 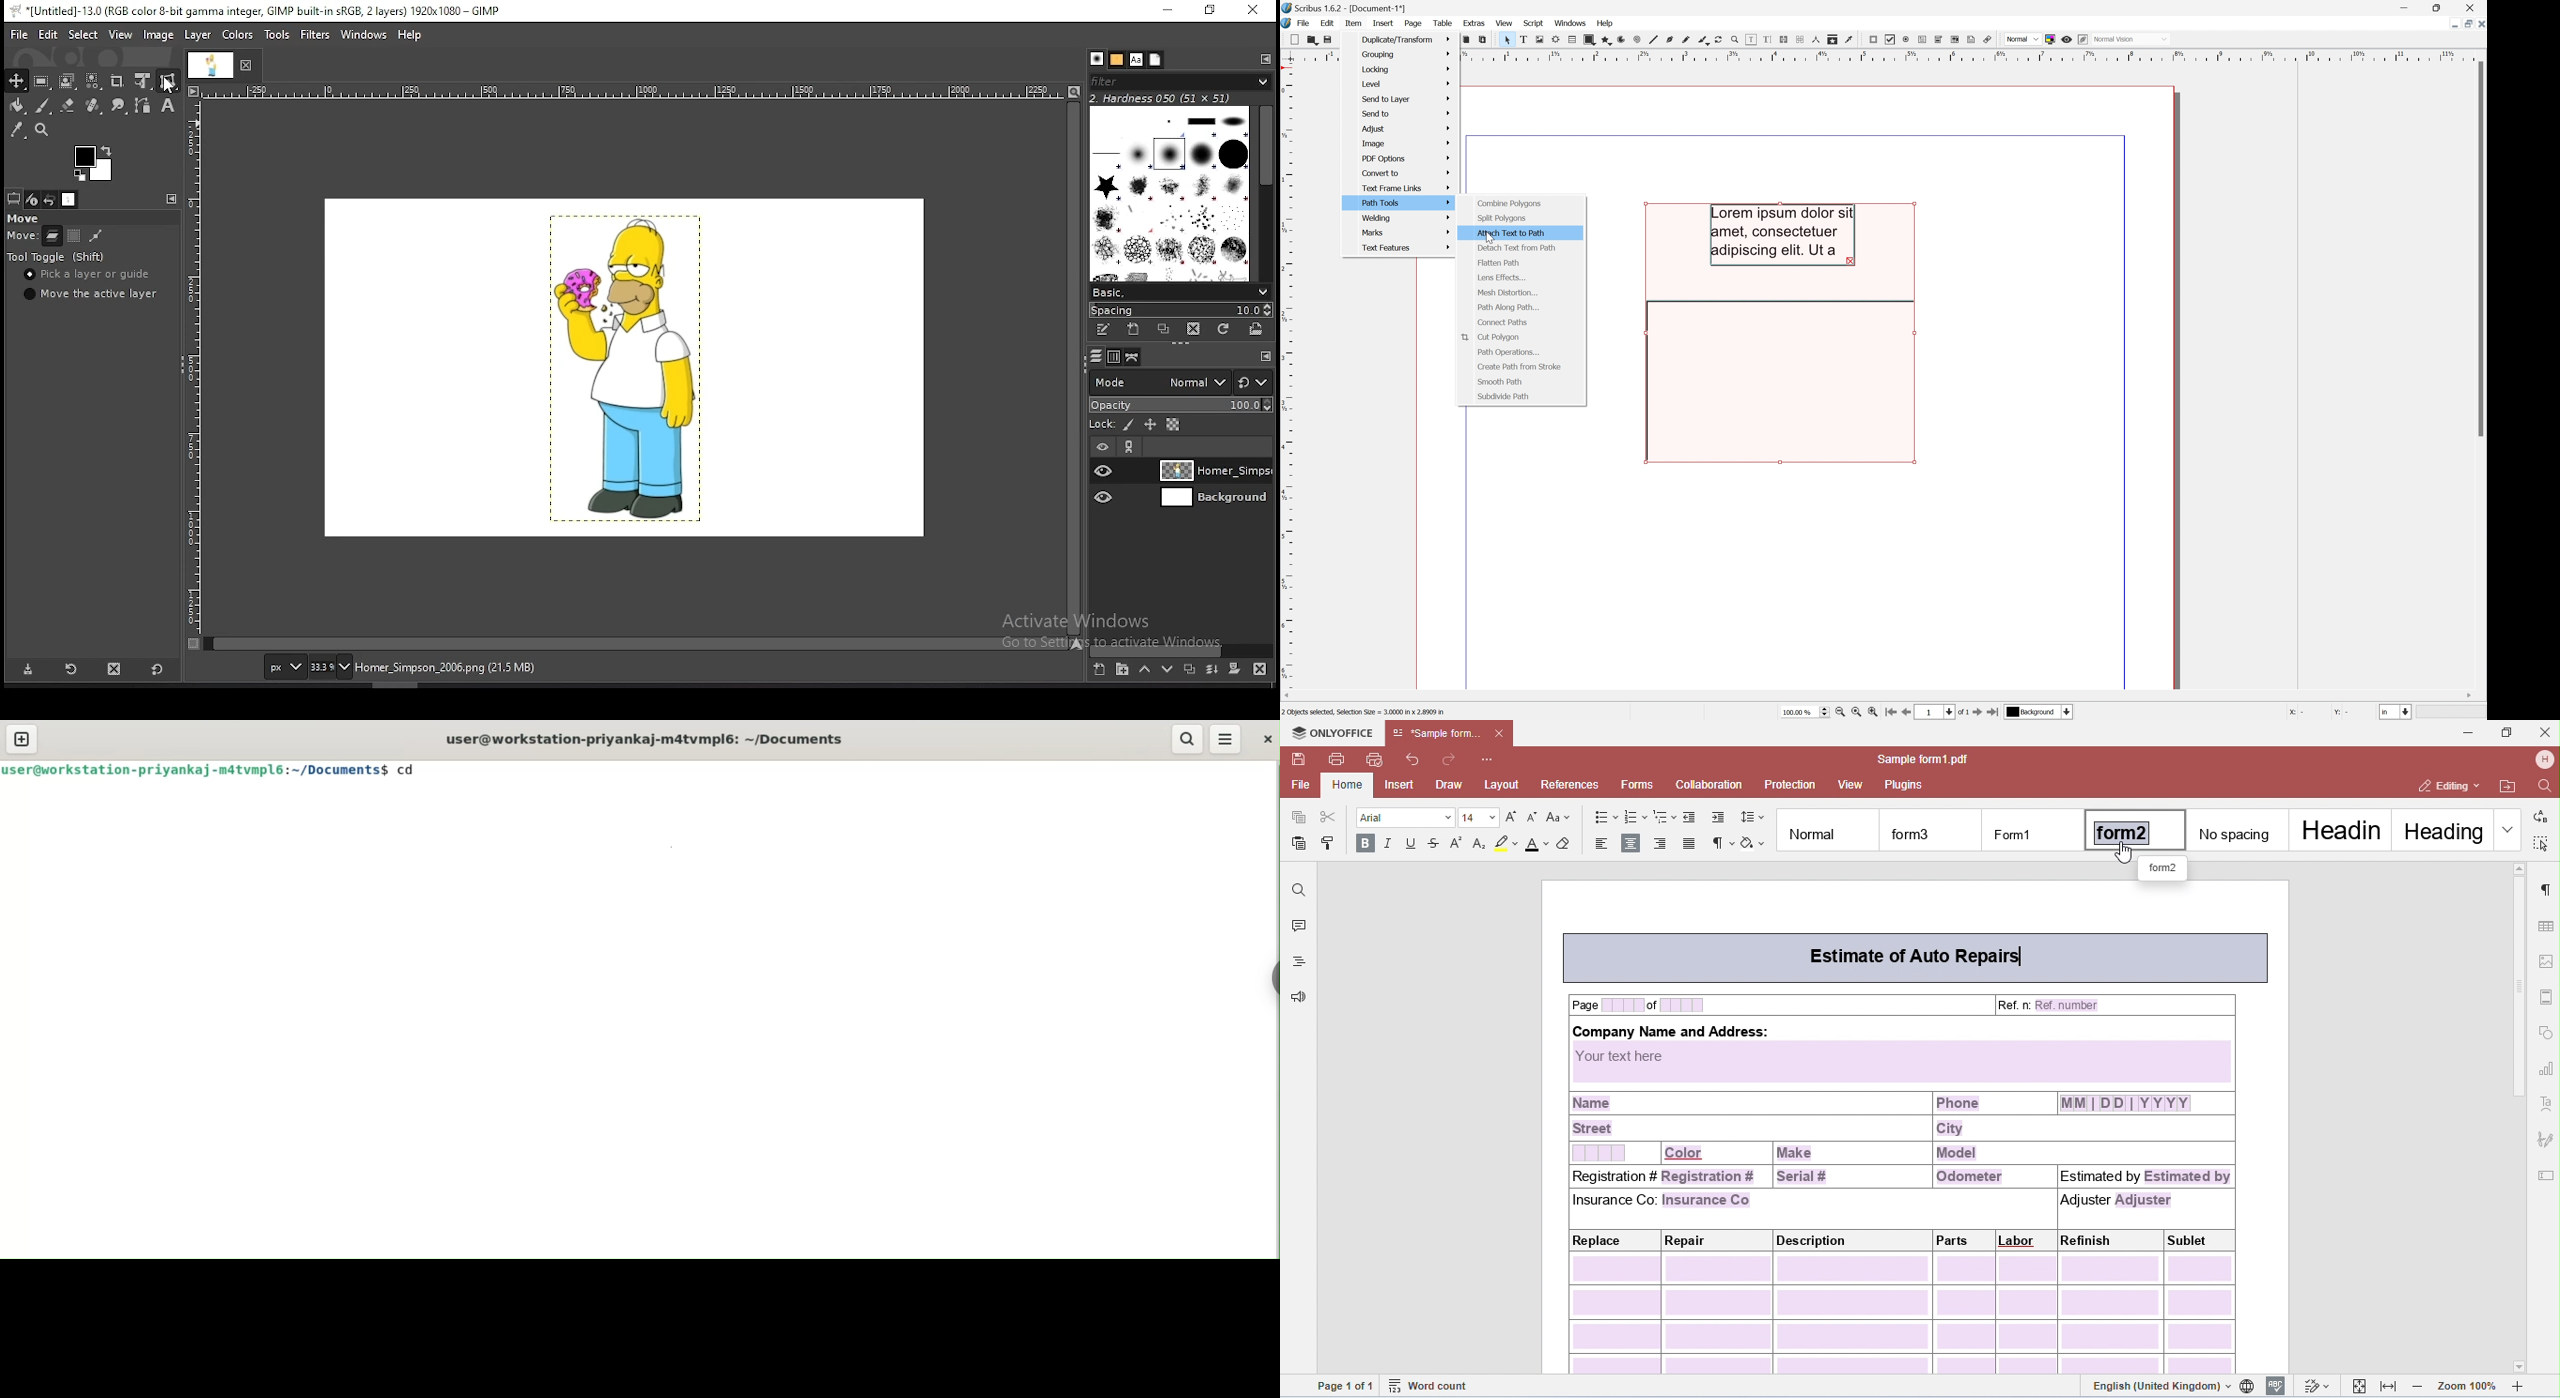 I want to click on Combine polygons, so click(x=1510, y=203).